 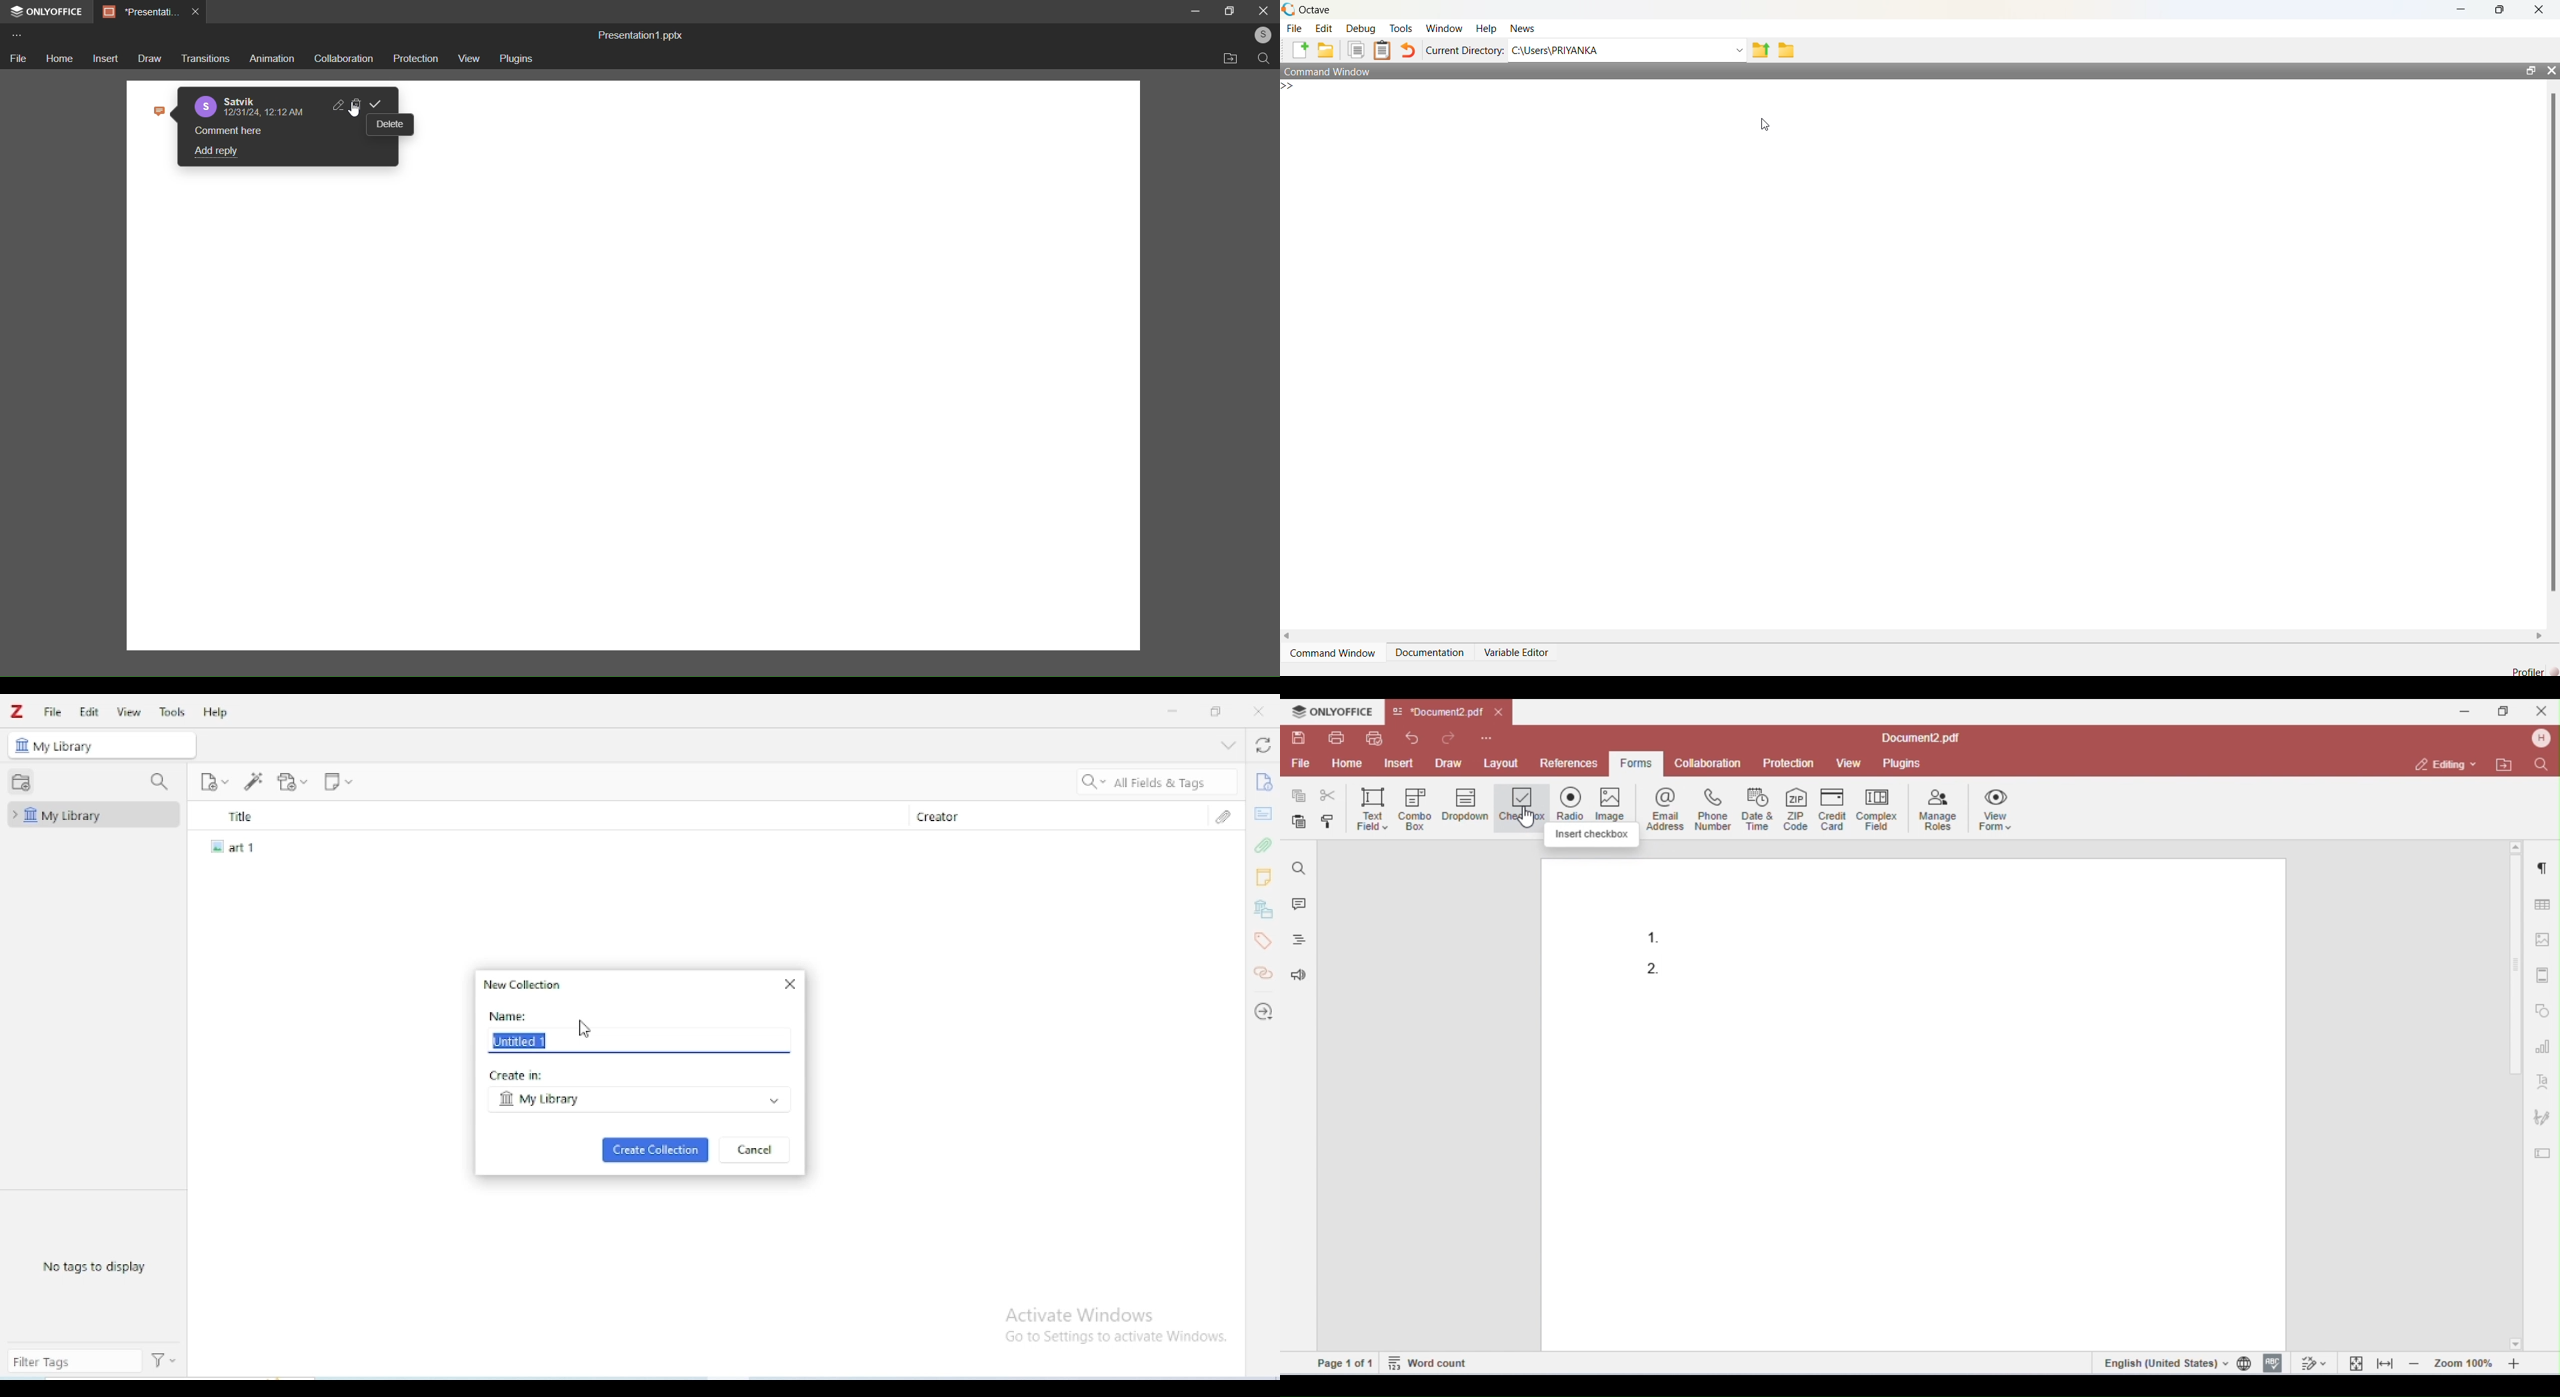 What do you see at coordinates (1760, 50) in the screenshot?
I see `One directory up` at bounding box center [1760, 50].